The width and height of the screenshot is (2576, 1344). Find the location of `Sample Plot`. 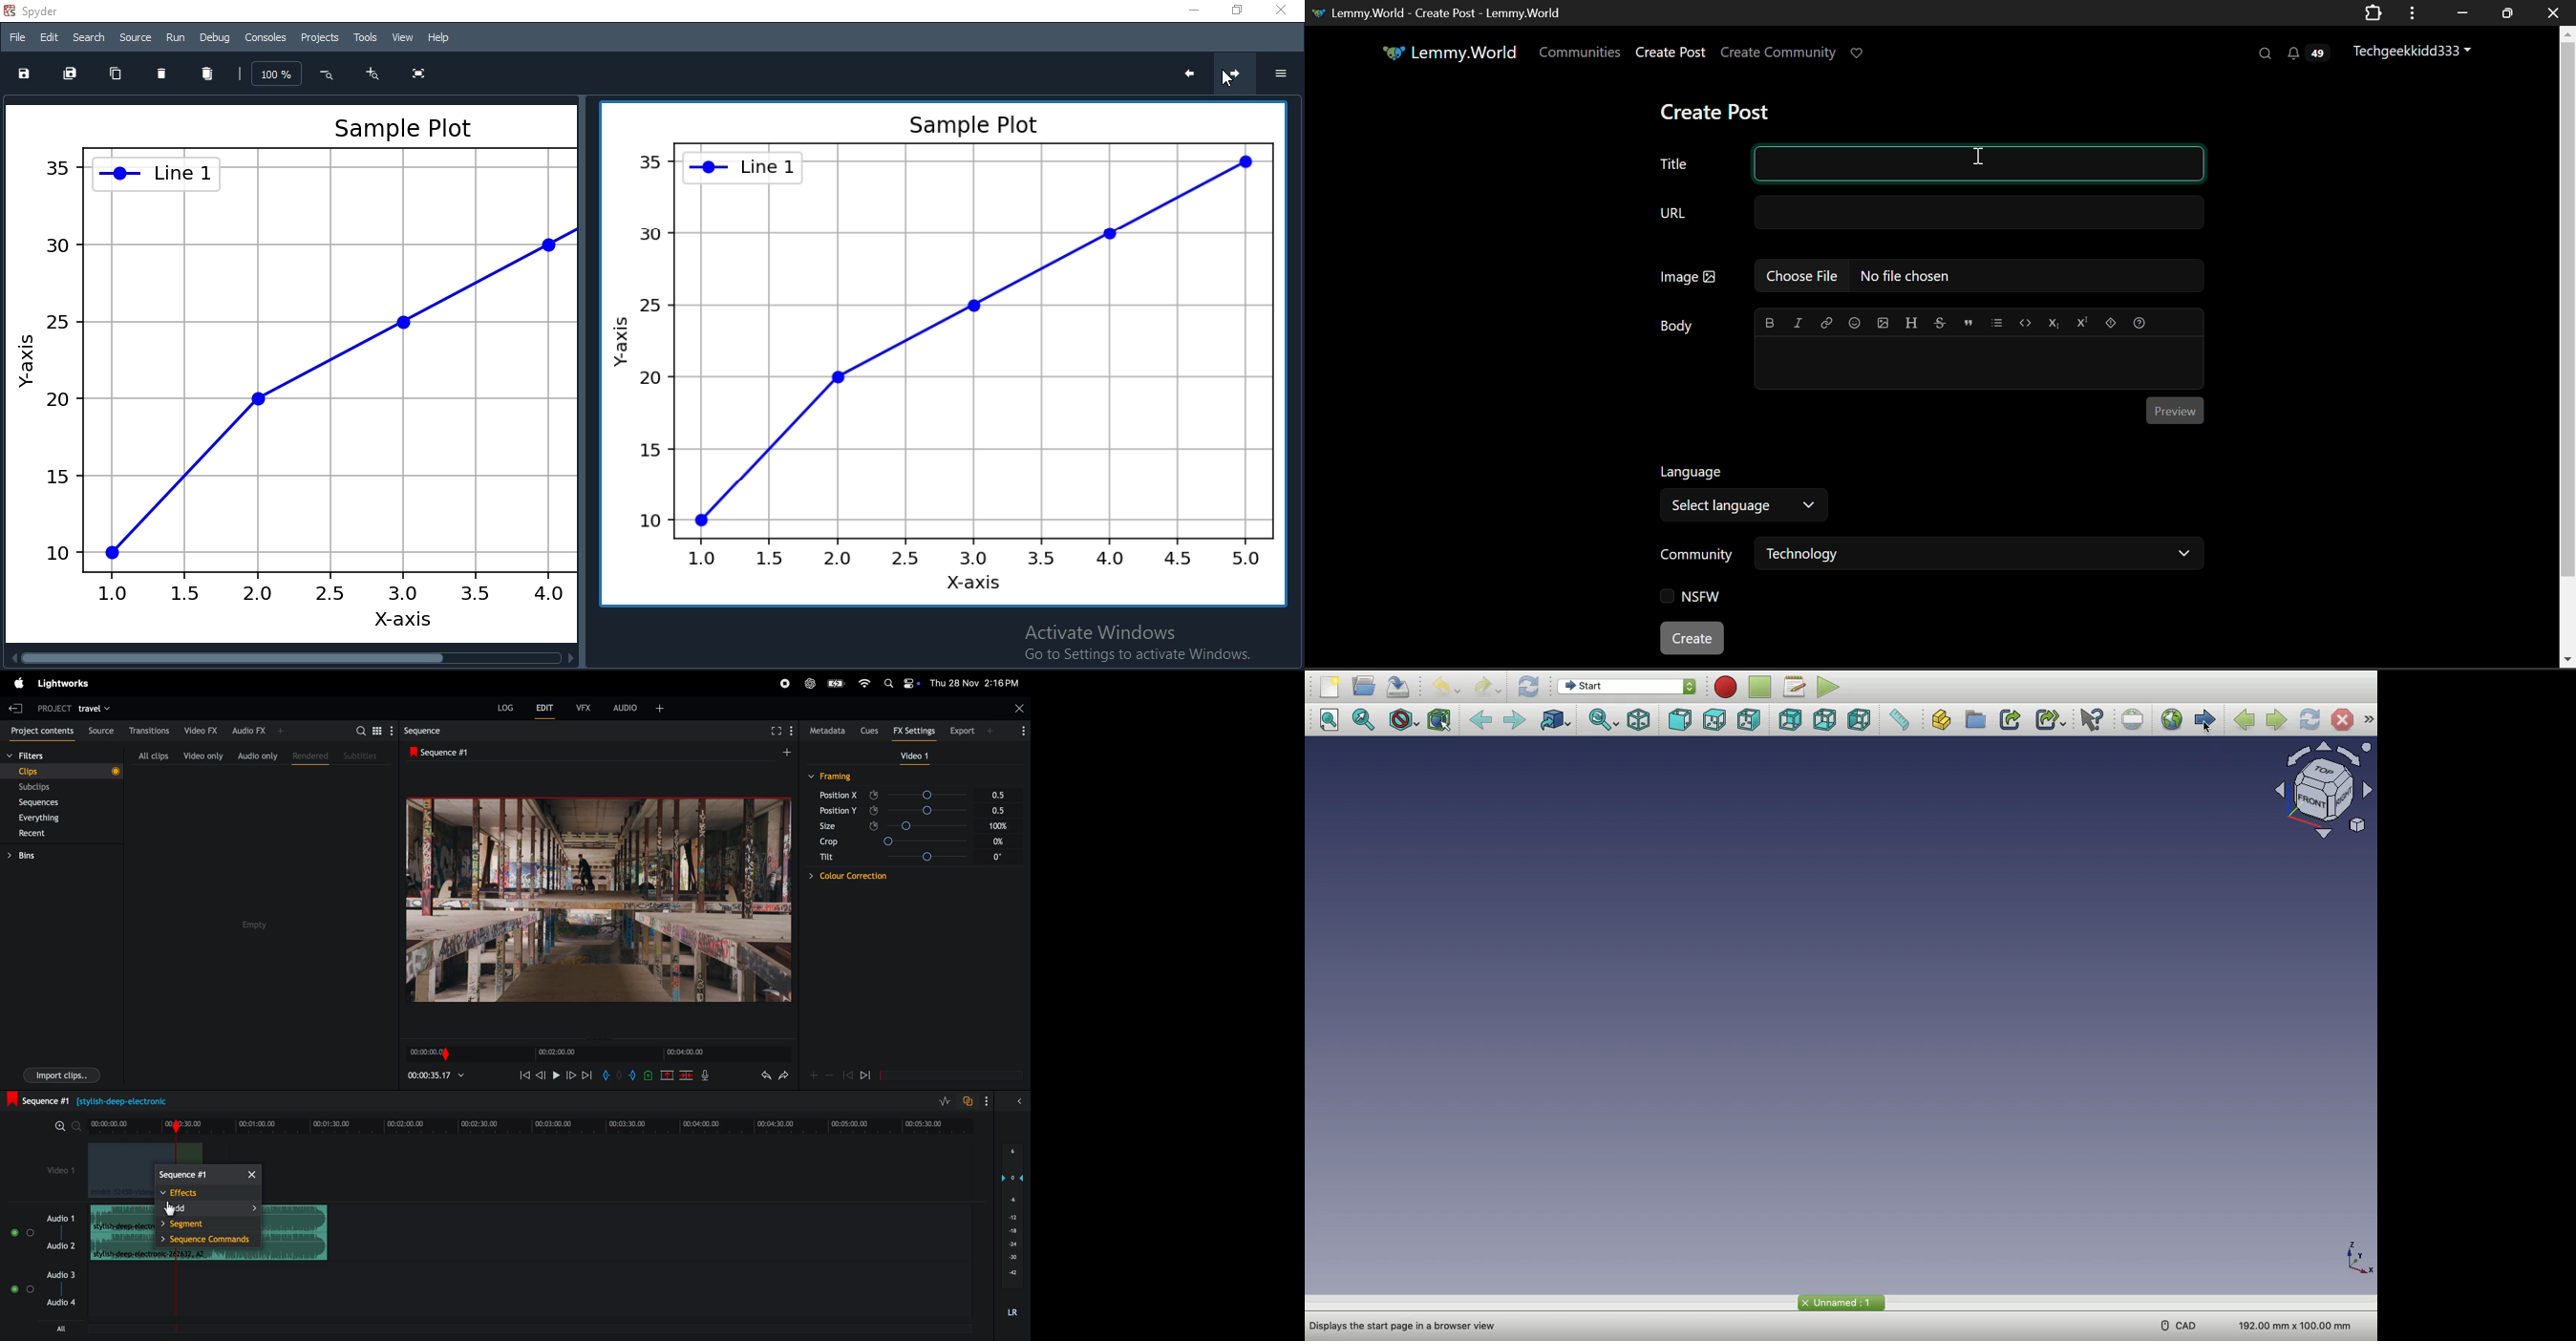

Sample Plot is located at coordinates (290, 372).